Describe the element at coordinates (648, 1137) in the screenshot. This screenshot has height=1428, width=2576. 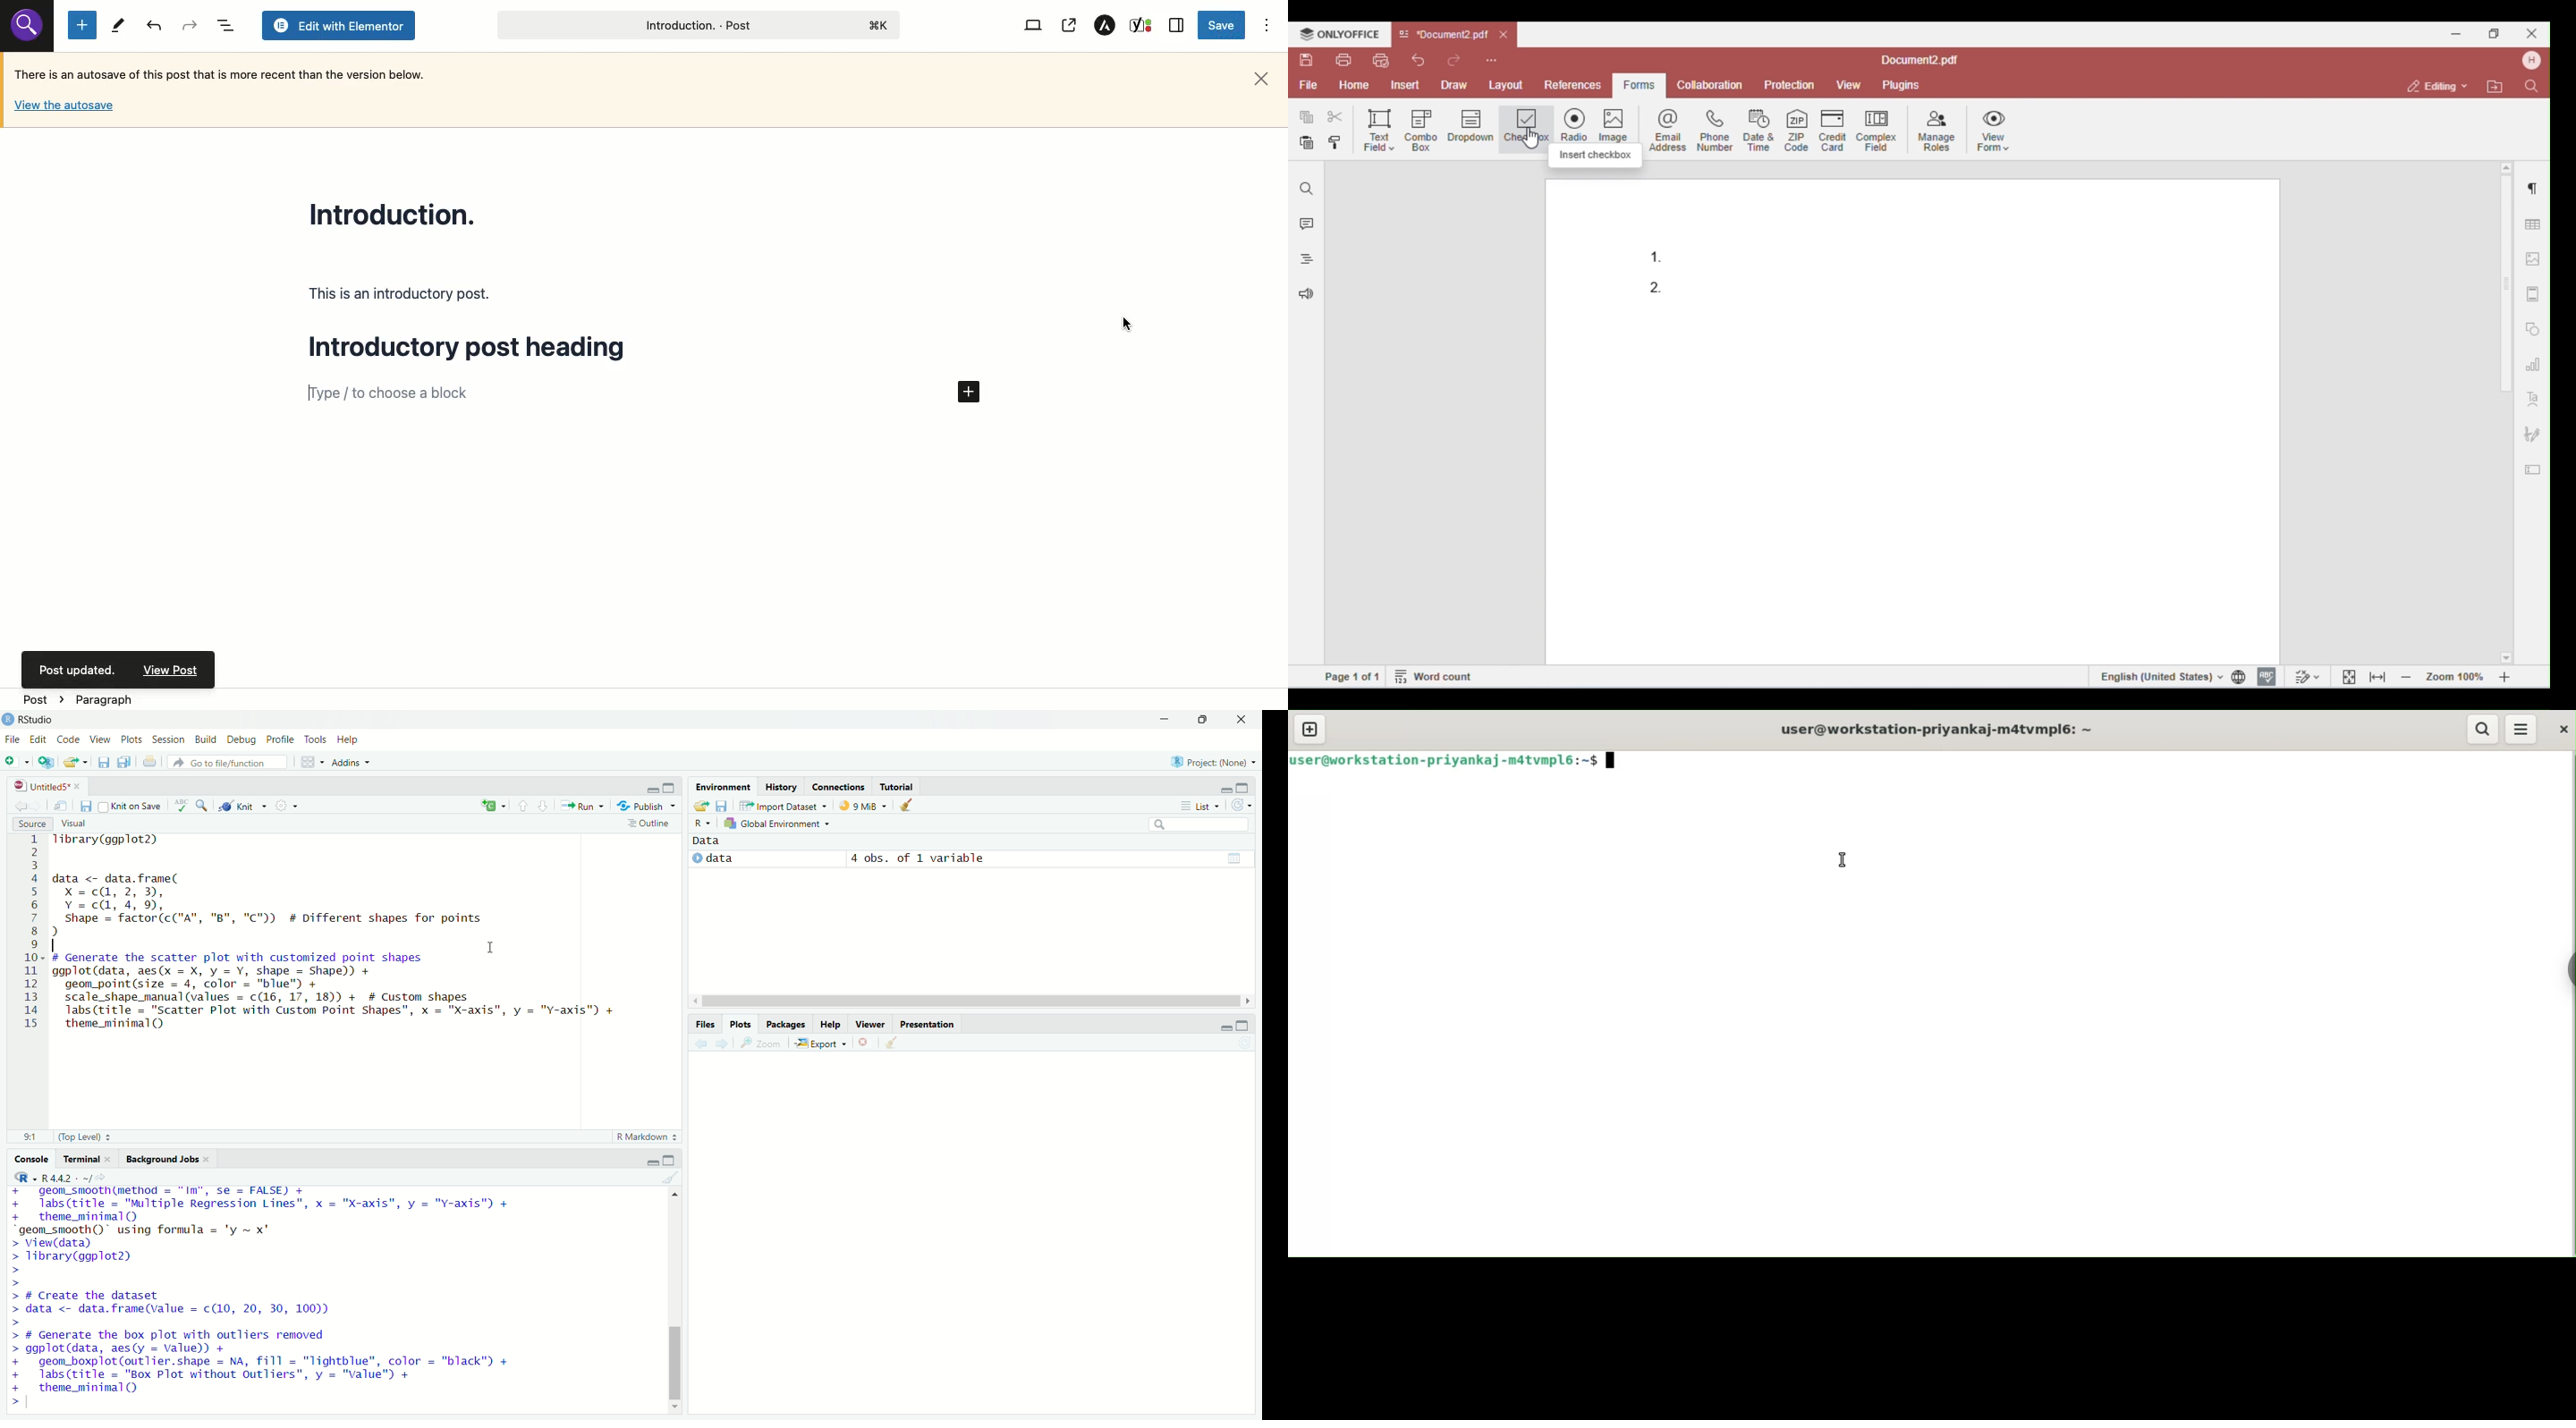
I see `R Markdown` at that location.